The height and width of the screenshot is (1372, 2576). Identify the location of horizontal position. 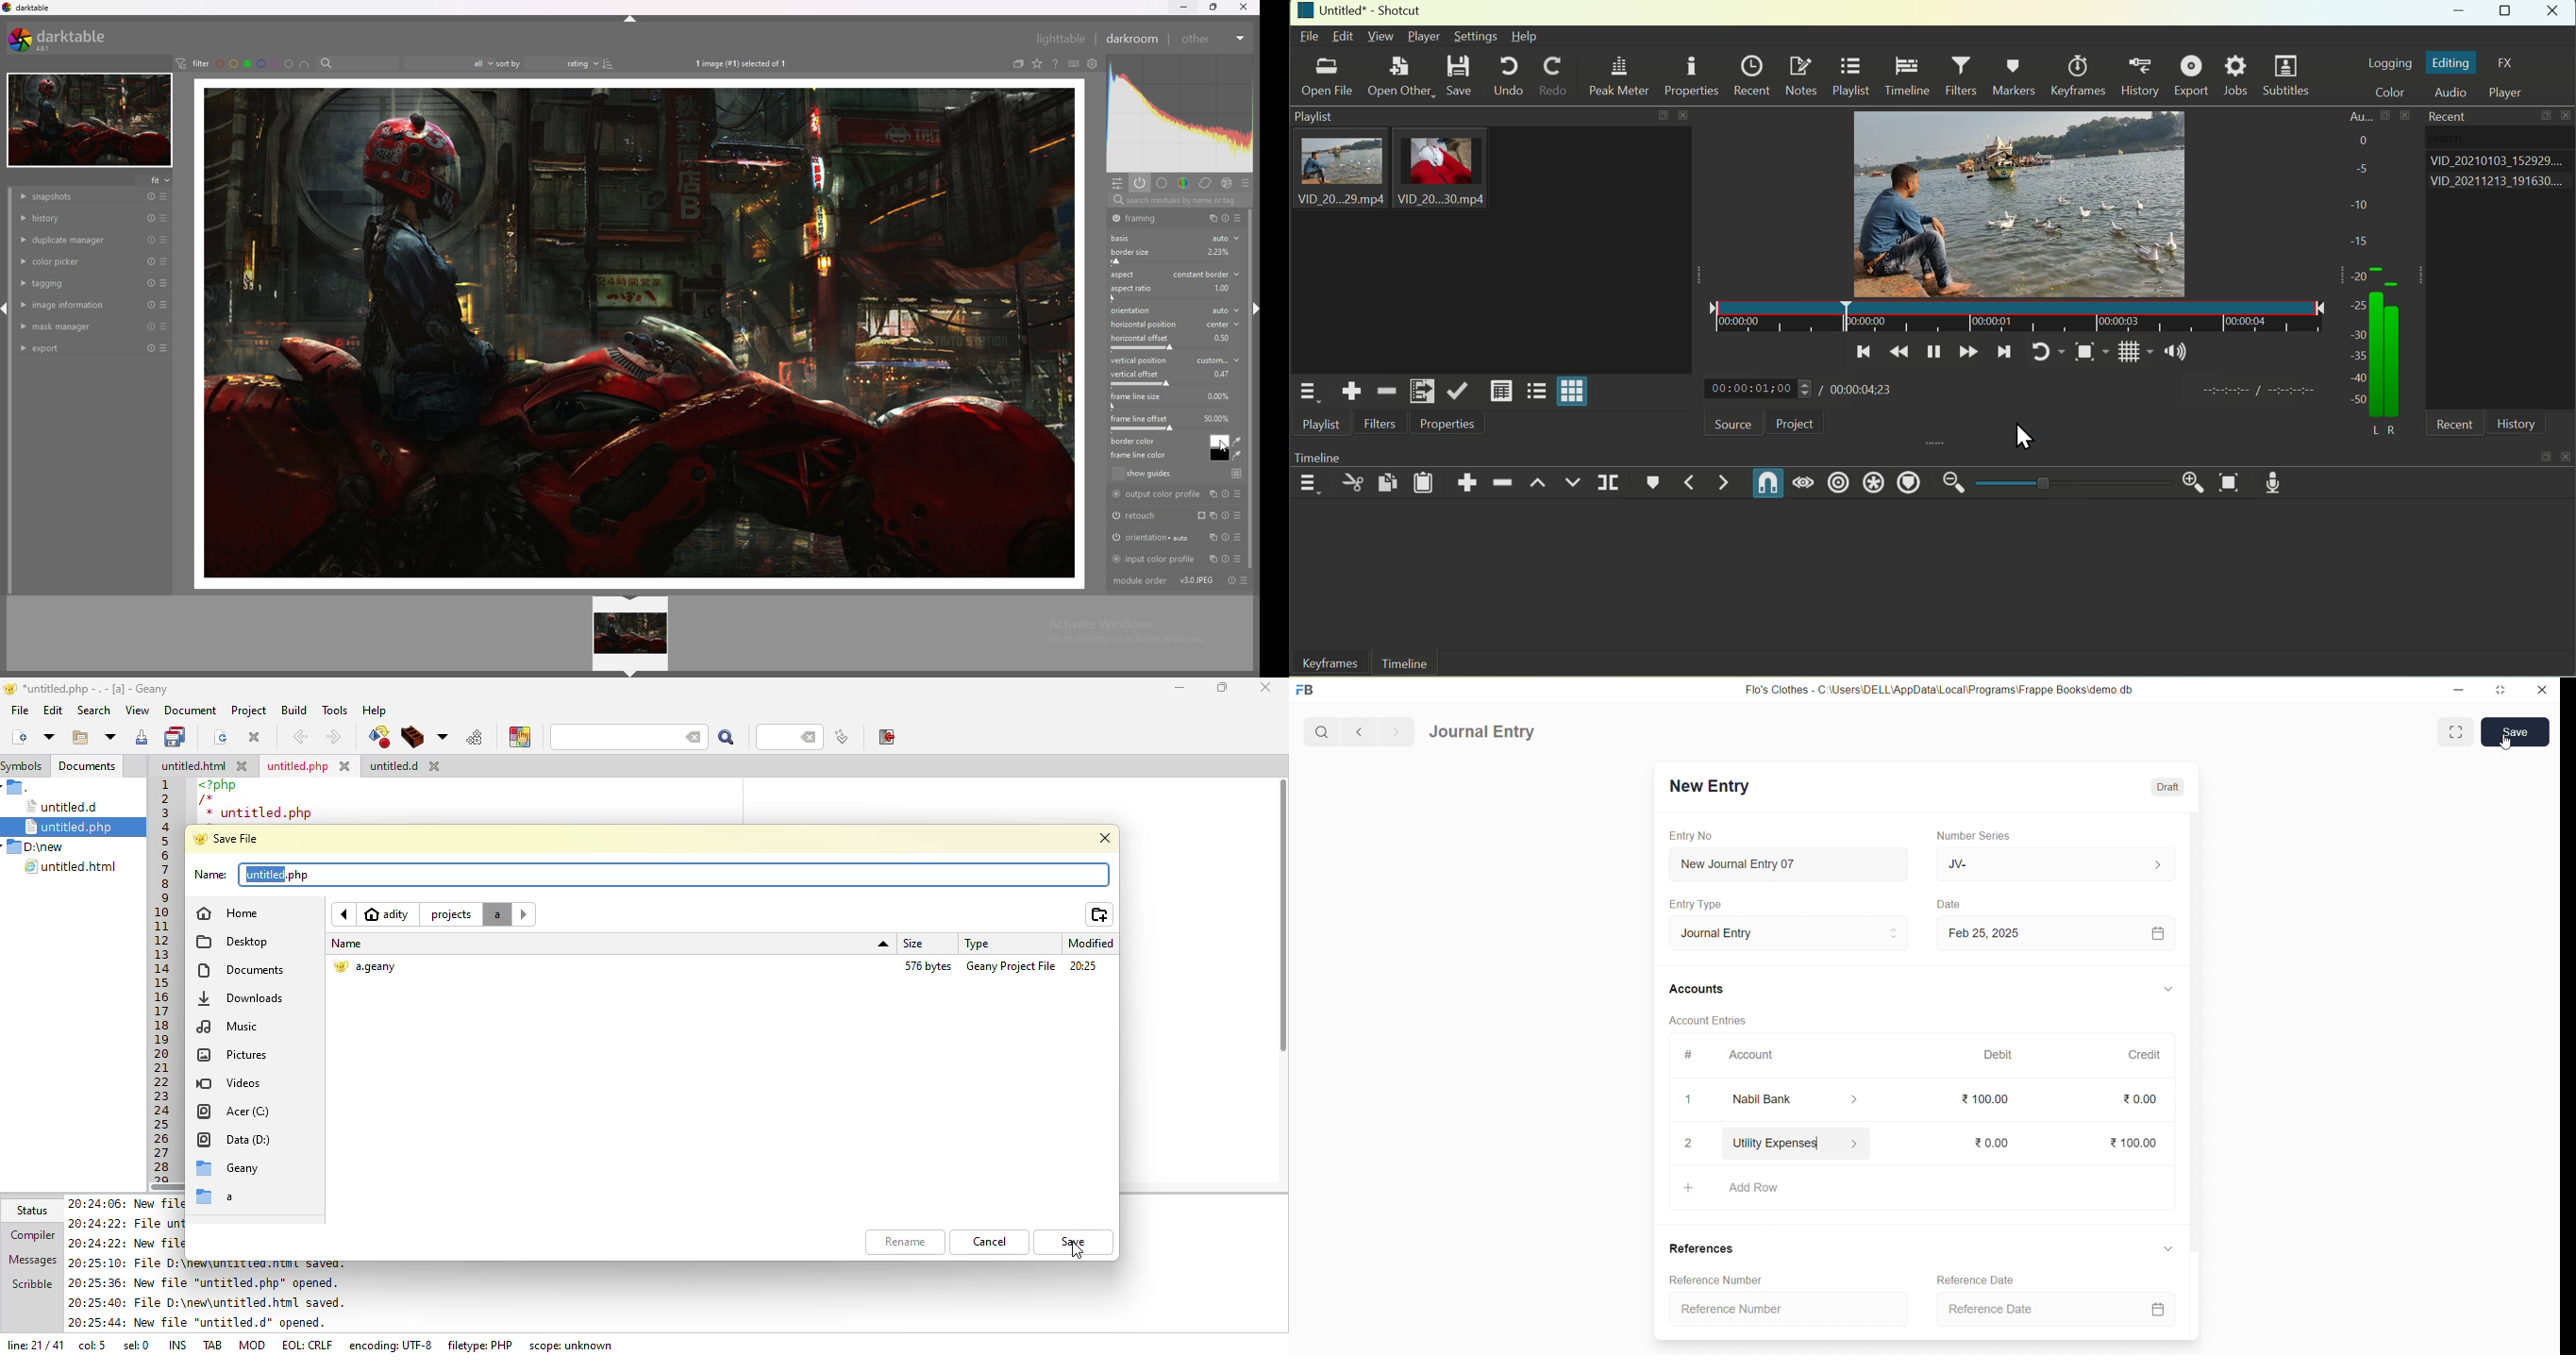
(1174, 325).